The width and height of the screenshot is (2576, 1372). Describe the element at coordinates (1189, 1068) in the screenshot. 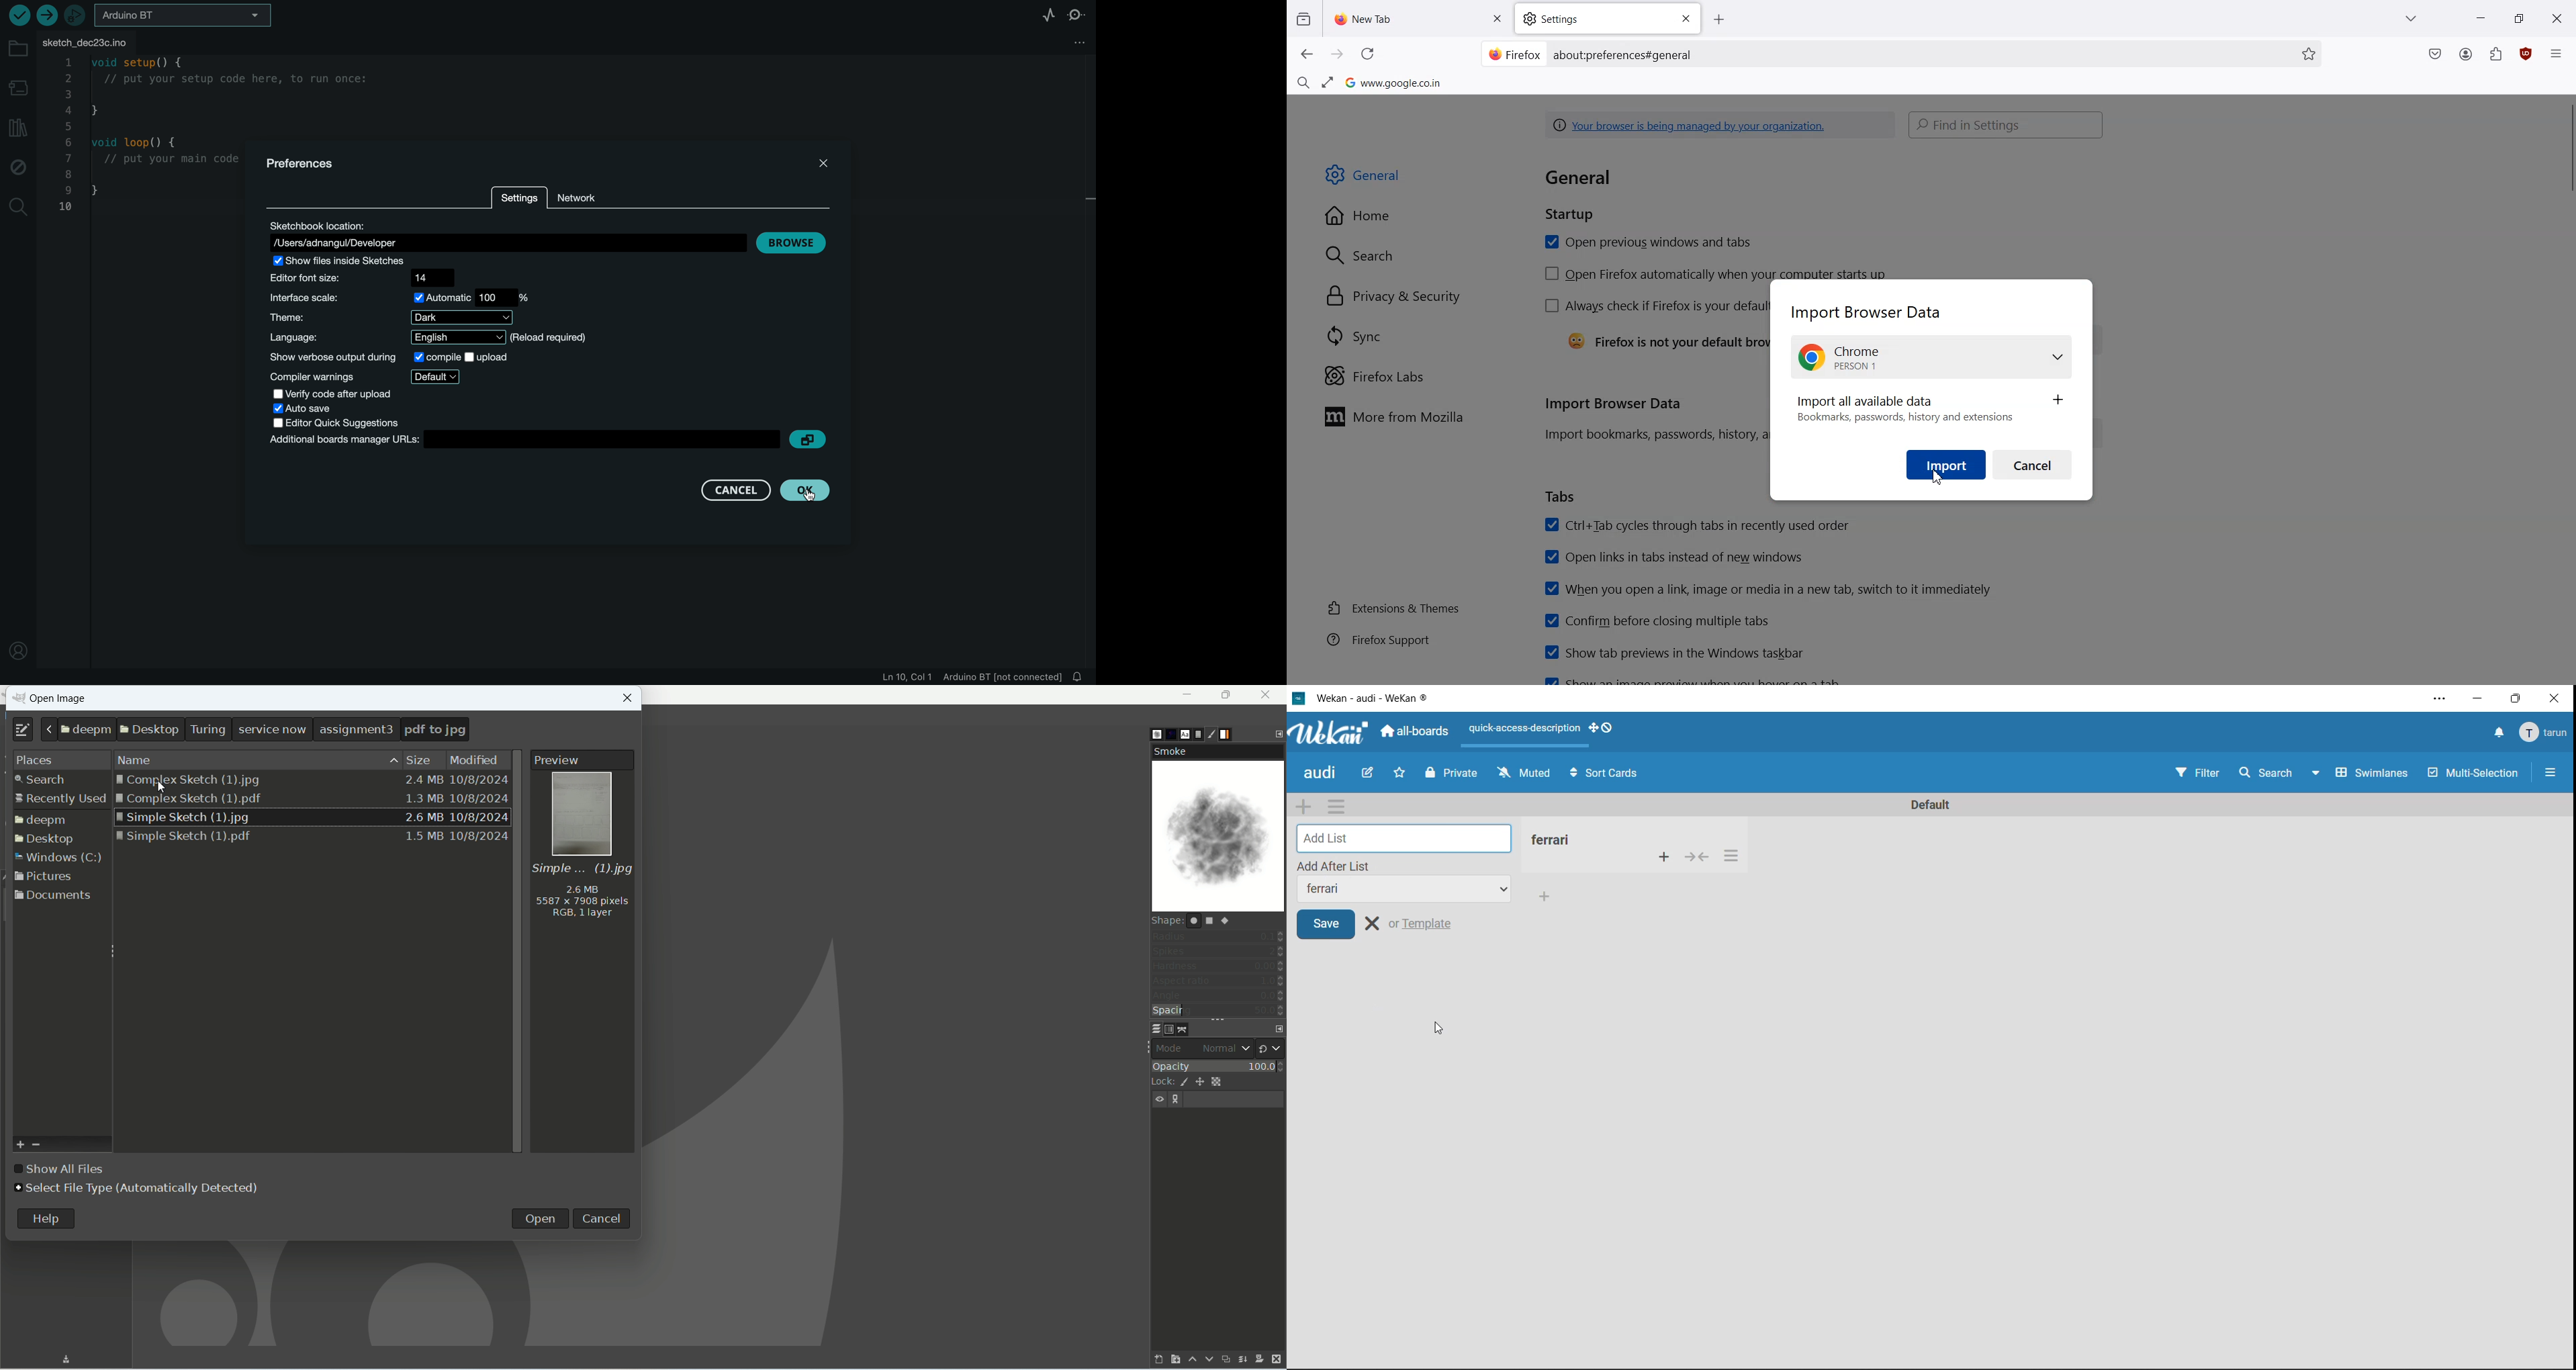

I see `opacity` at that location.